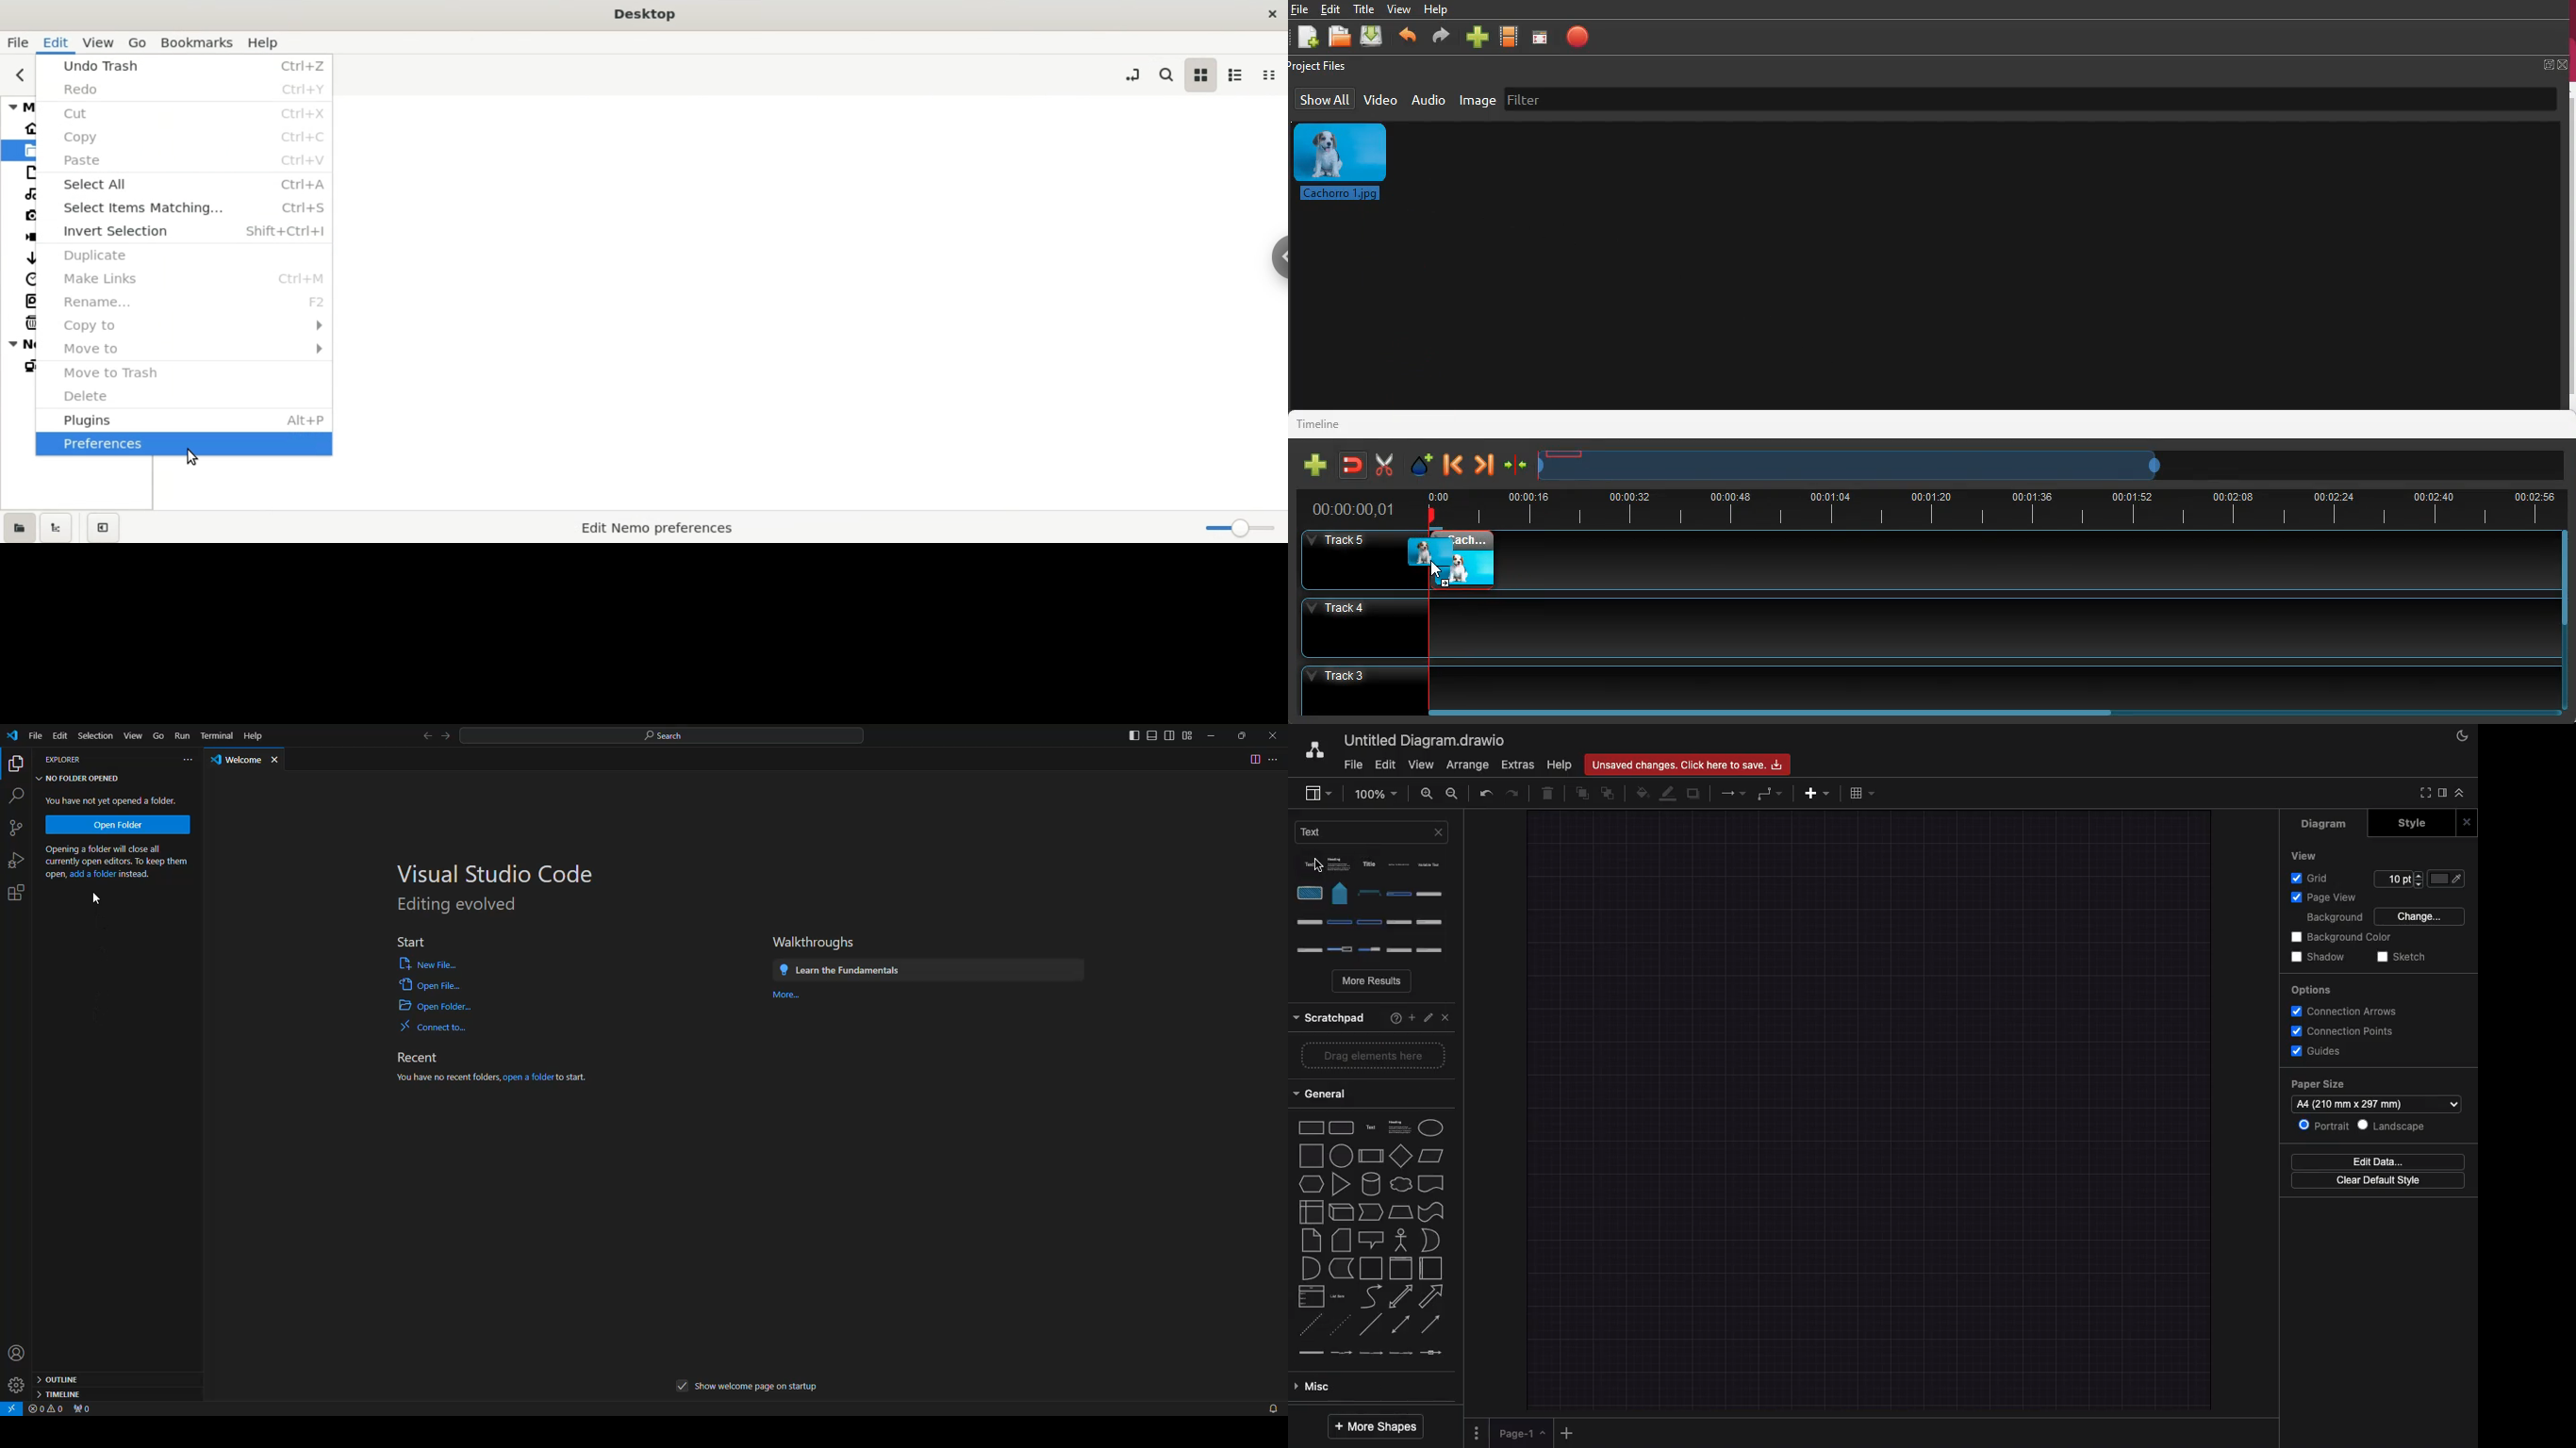  What do you see at coordinates (2441, 793) in the screenshot?
I see `Sidebar` at bounding box center [2441, 793].